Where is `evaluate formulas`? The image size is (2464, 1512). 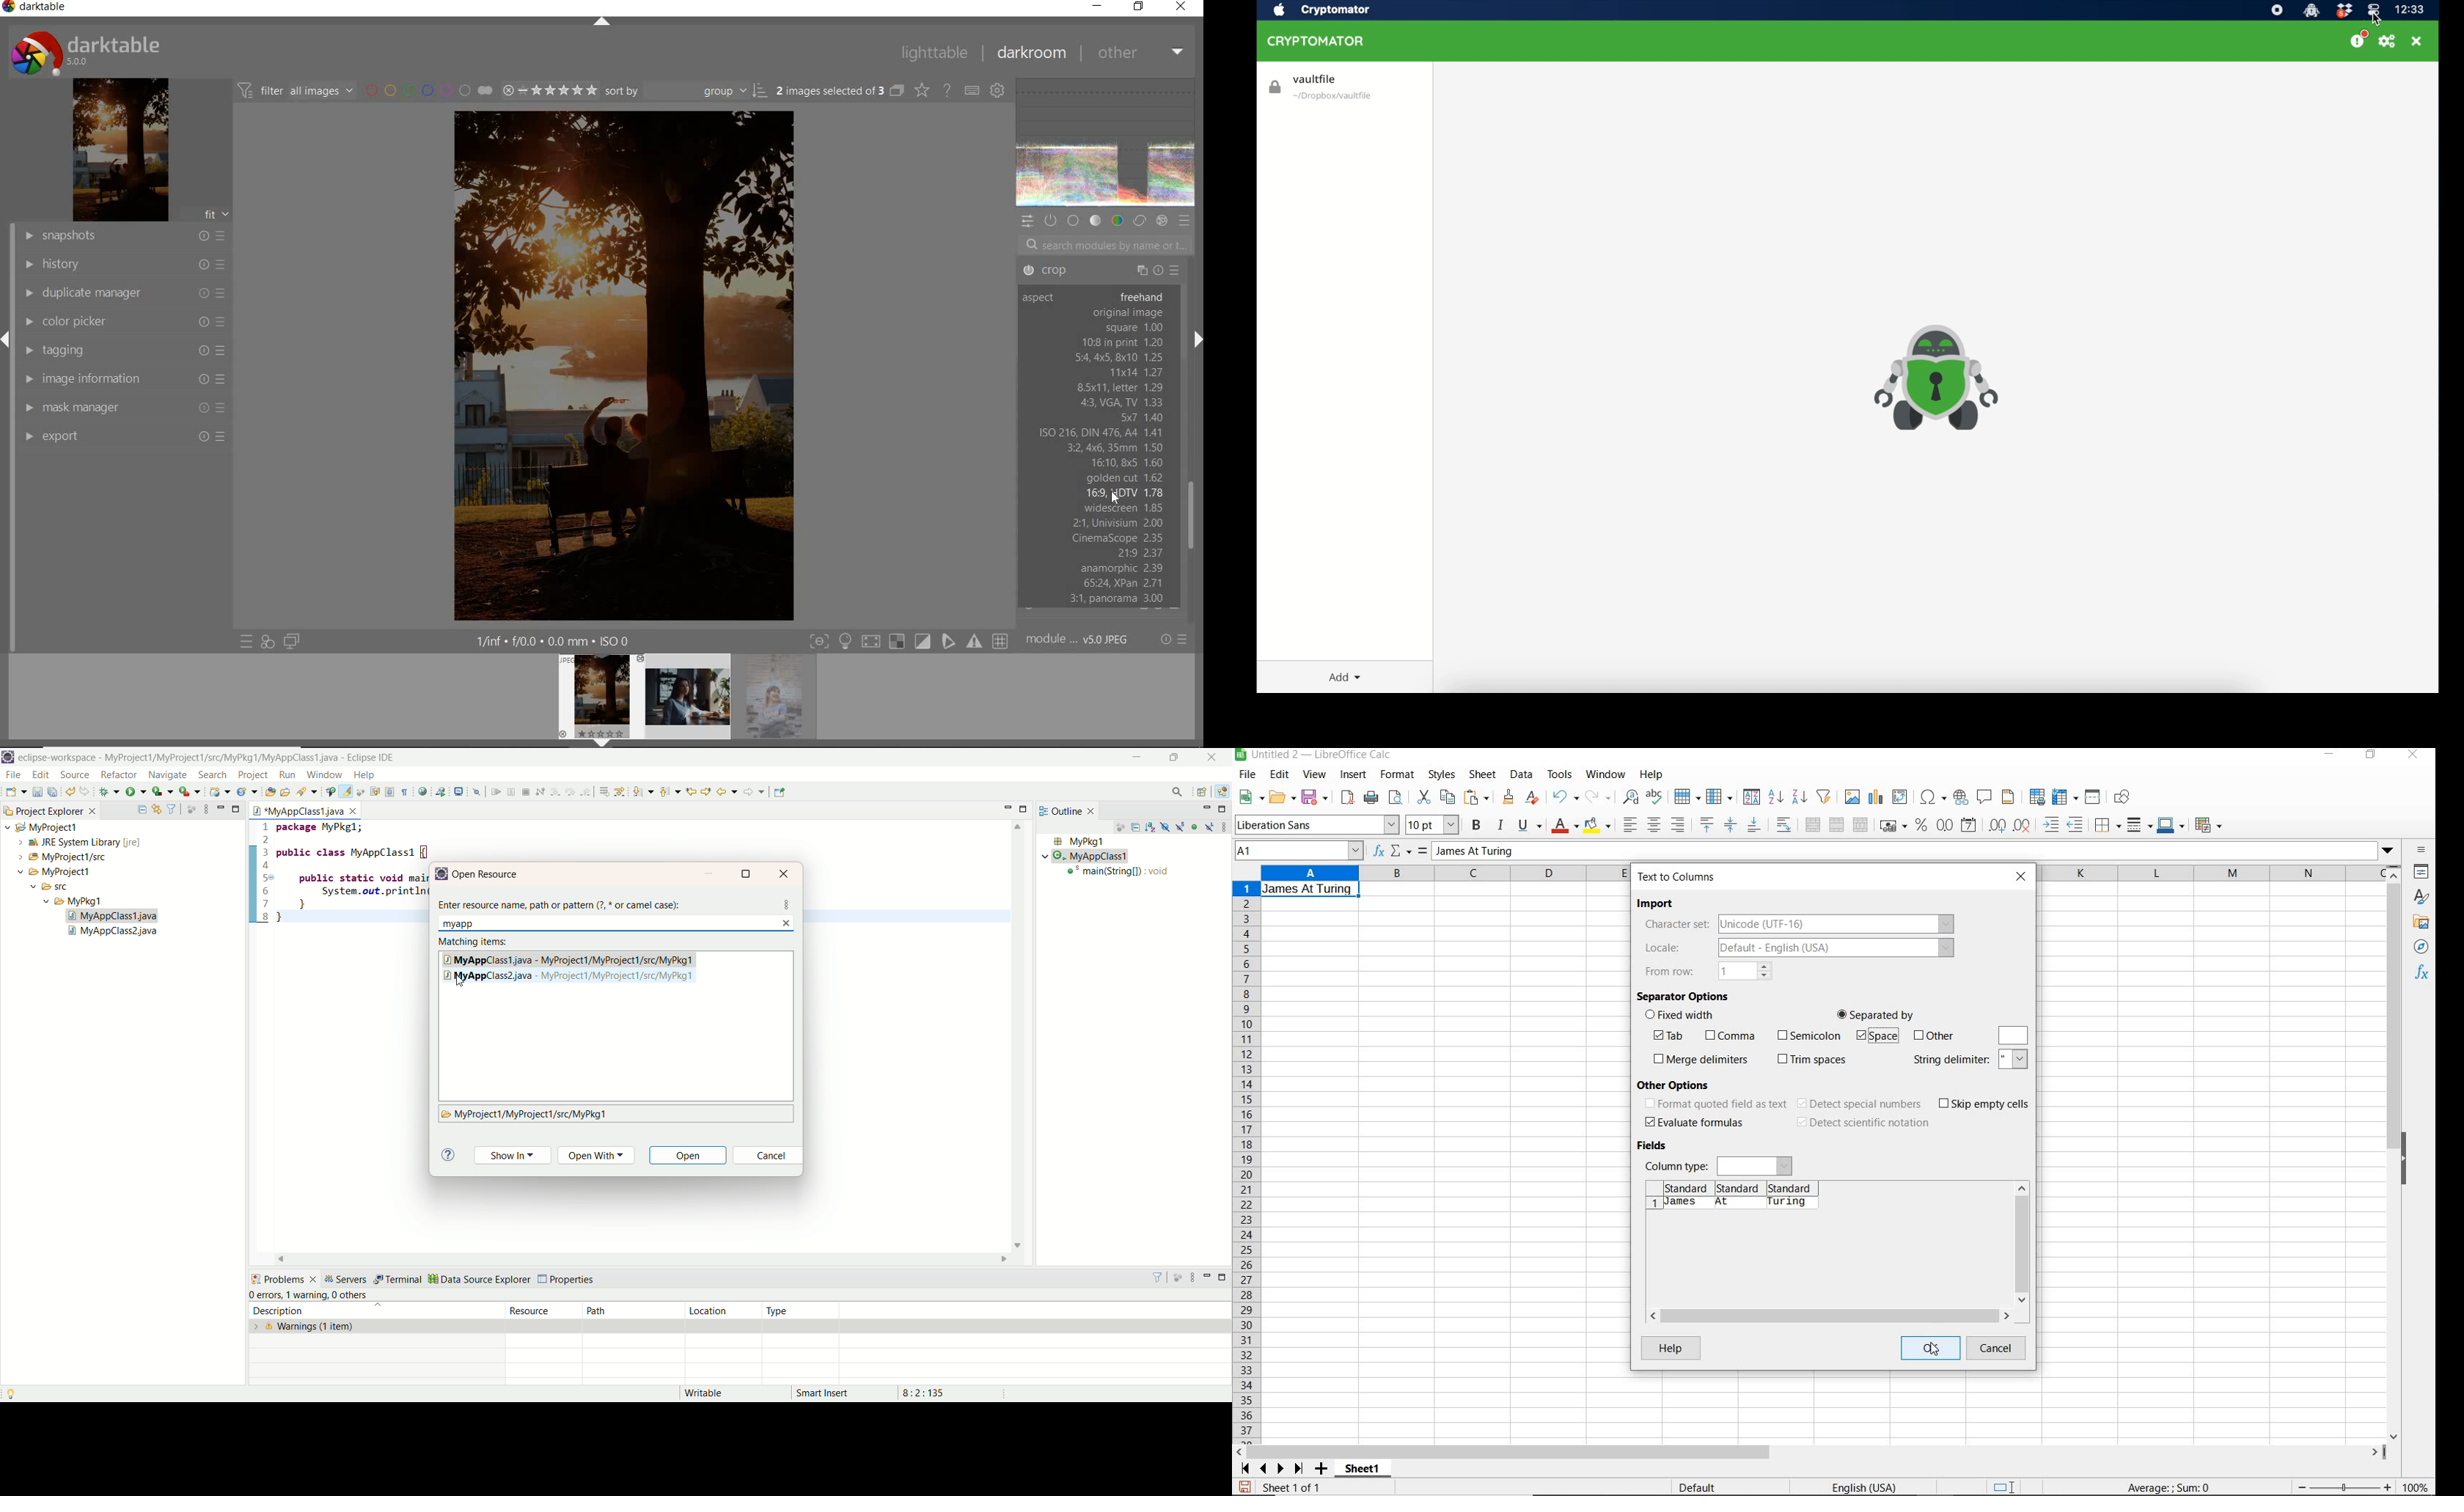
evaluate formulas is located at coordinates (1695, 1123).